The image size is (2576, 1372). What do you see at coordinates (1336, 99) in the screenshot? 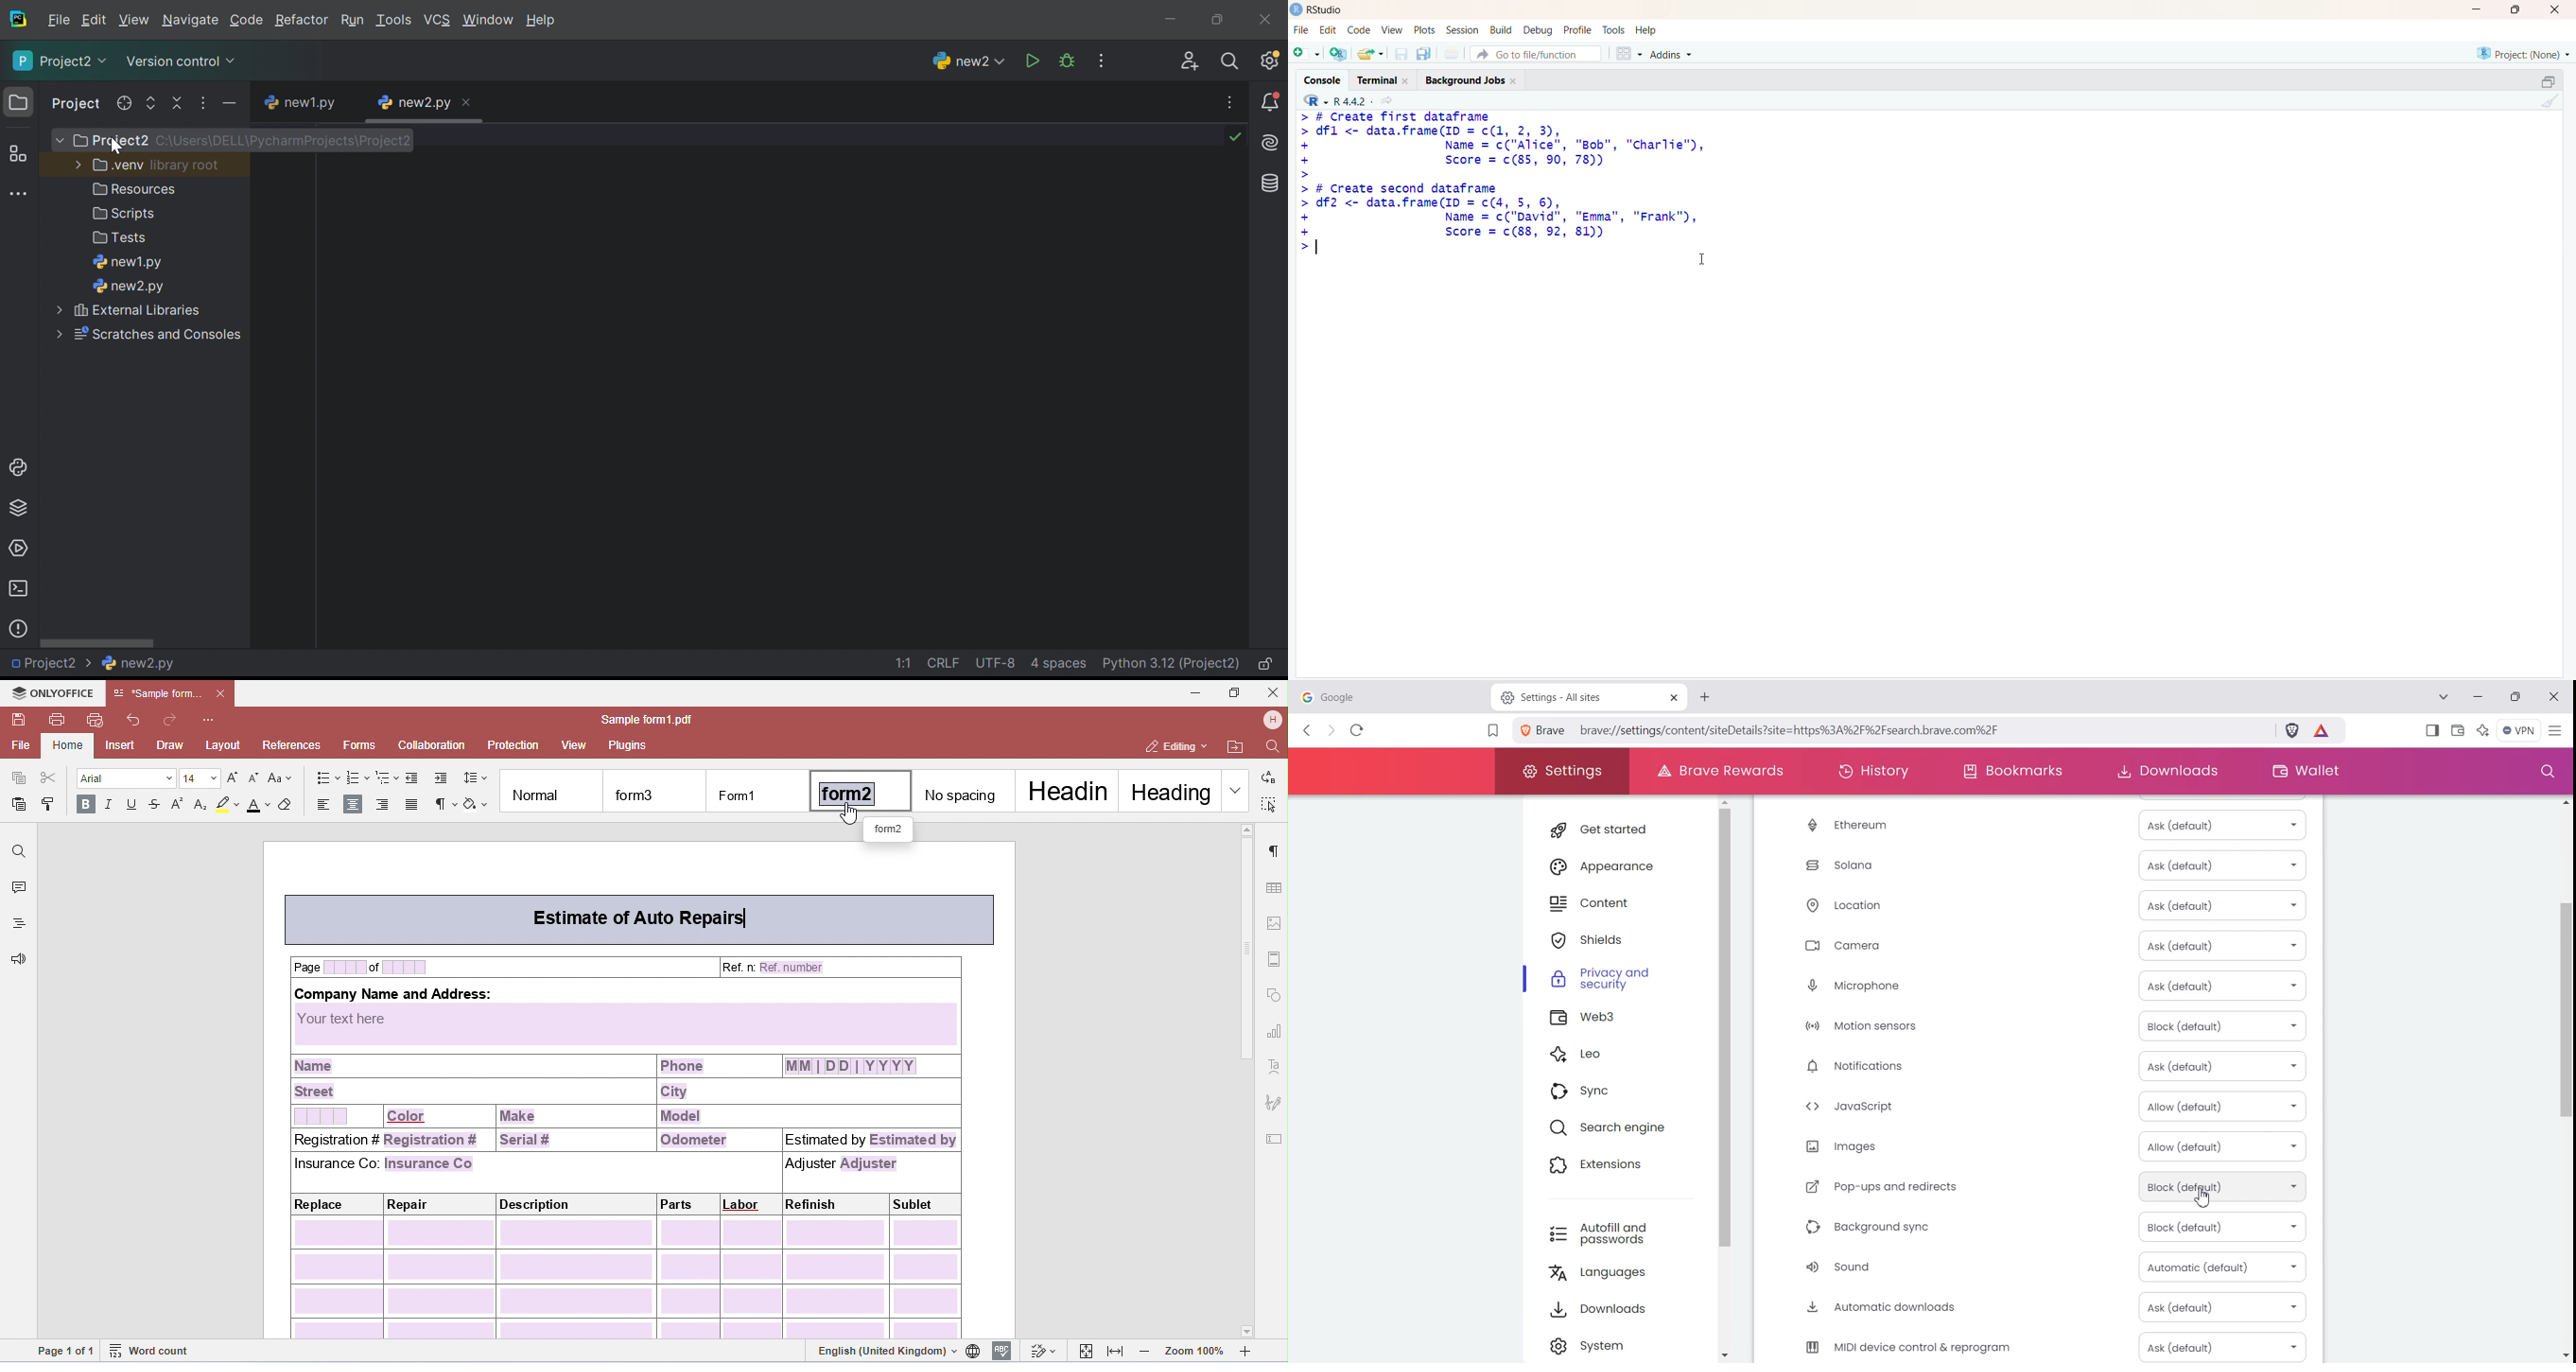
I see ` R 4.4.2 ` at bounding box center [1336, 99].